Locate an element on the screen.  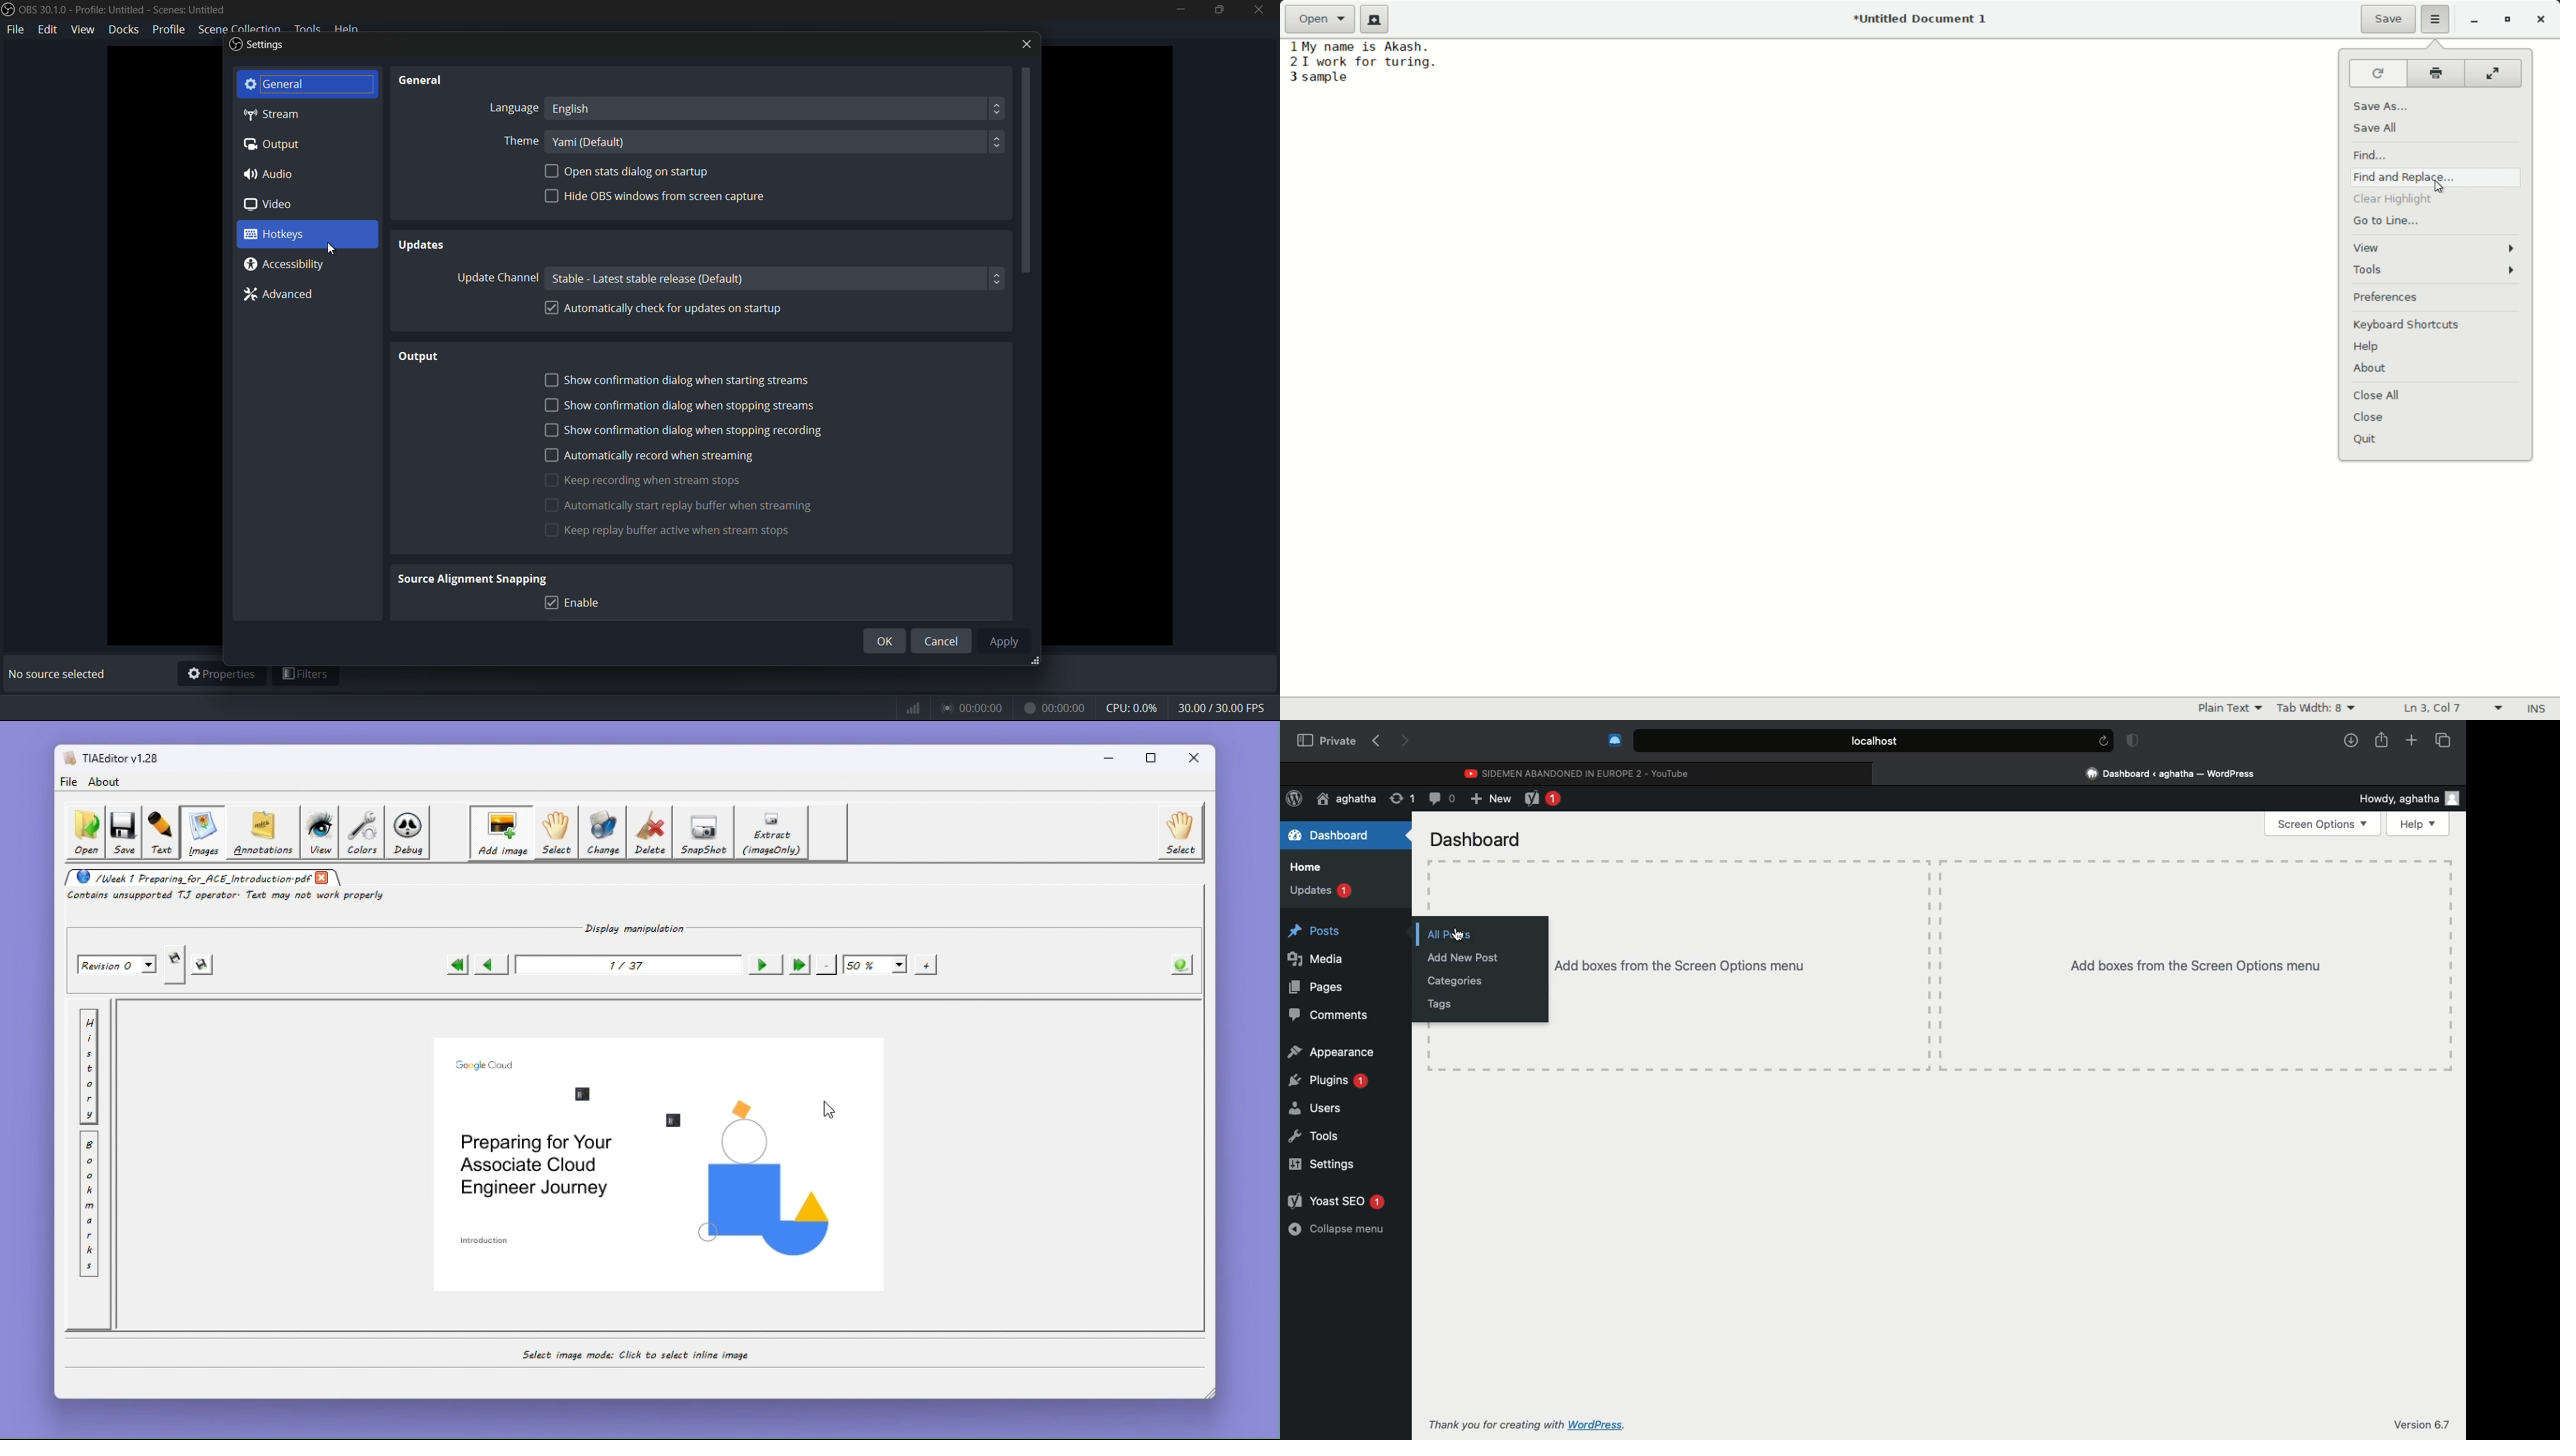
close is located at coordinates (1027, 45).